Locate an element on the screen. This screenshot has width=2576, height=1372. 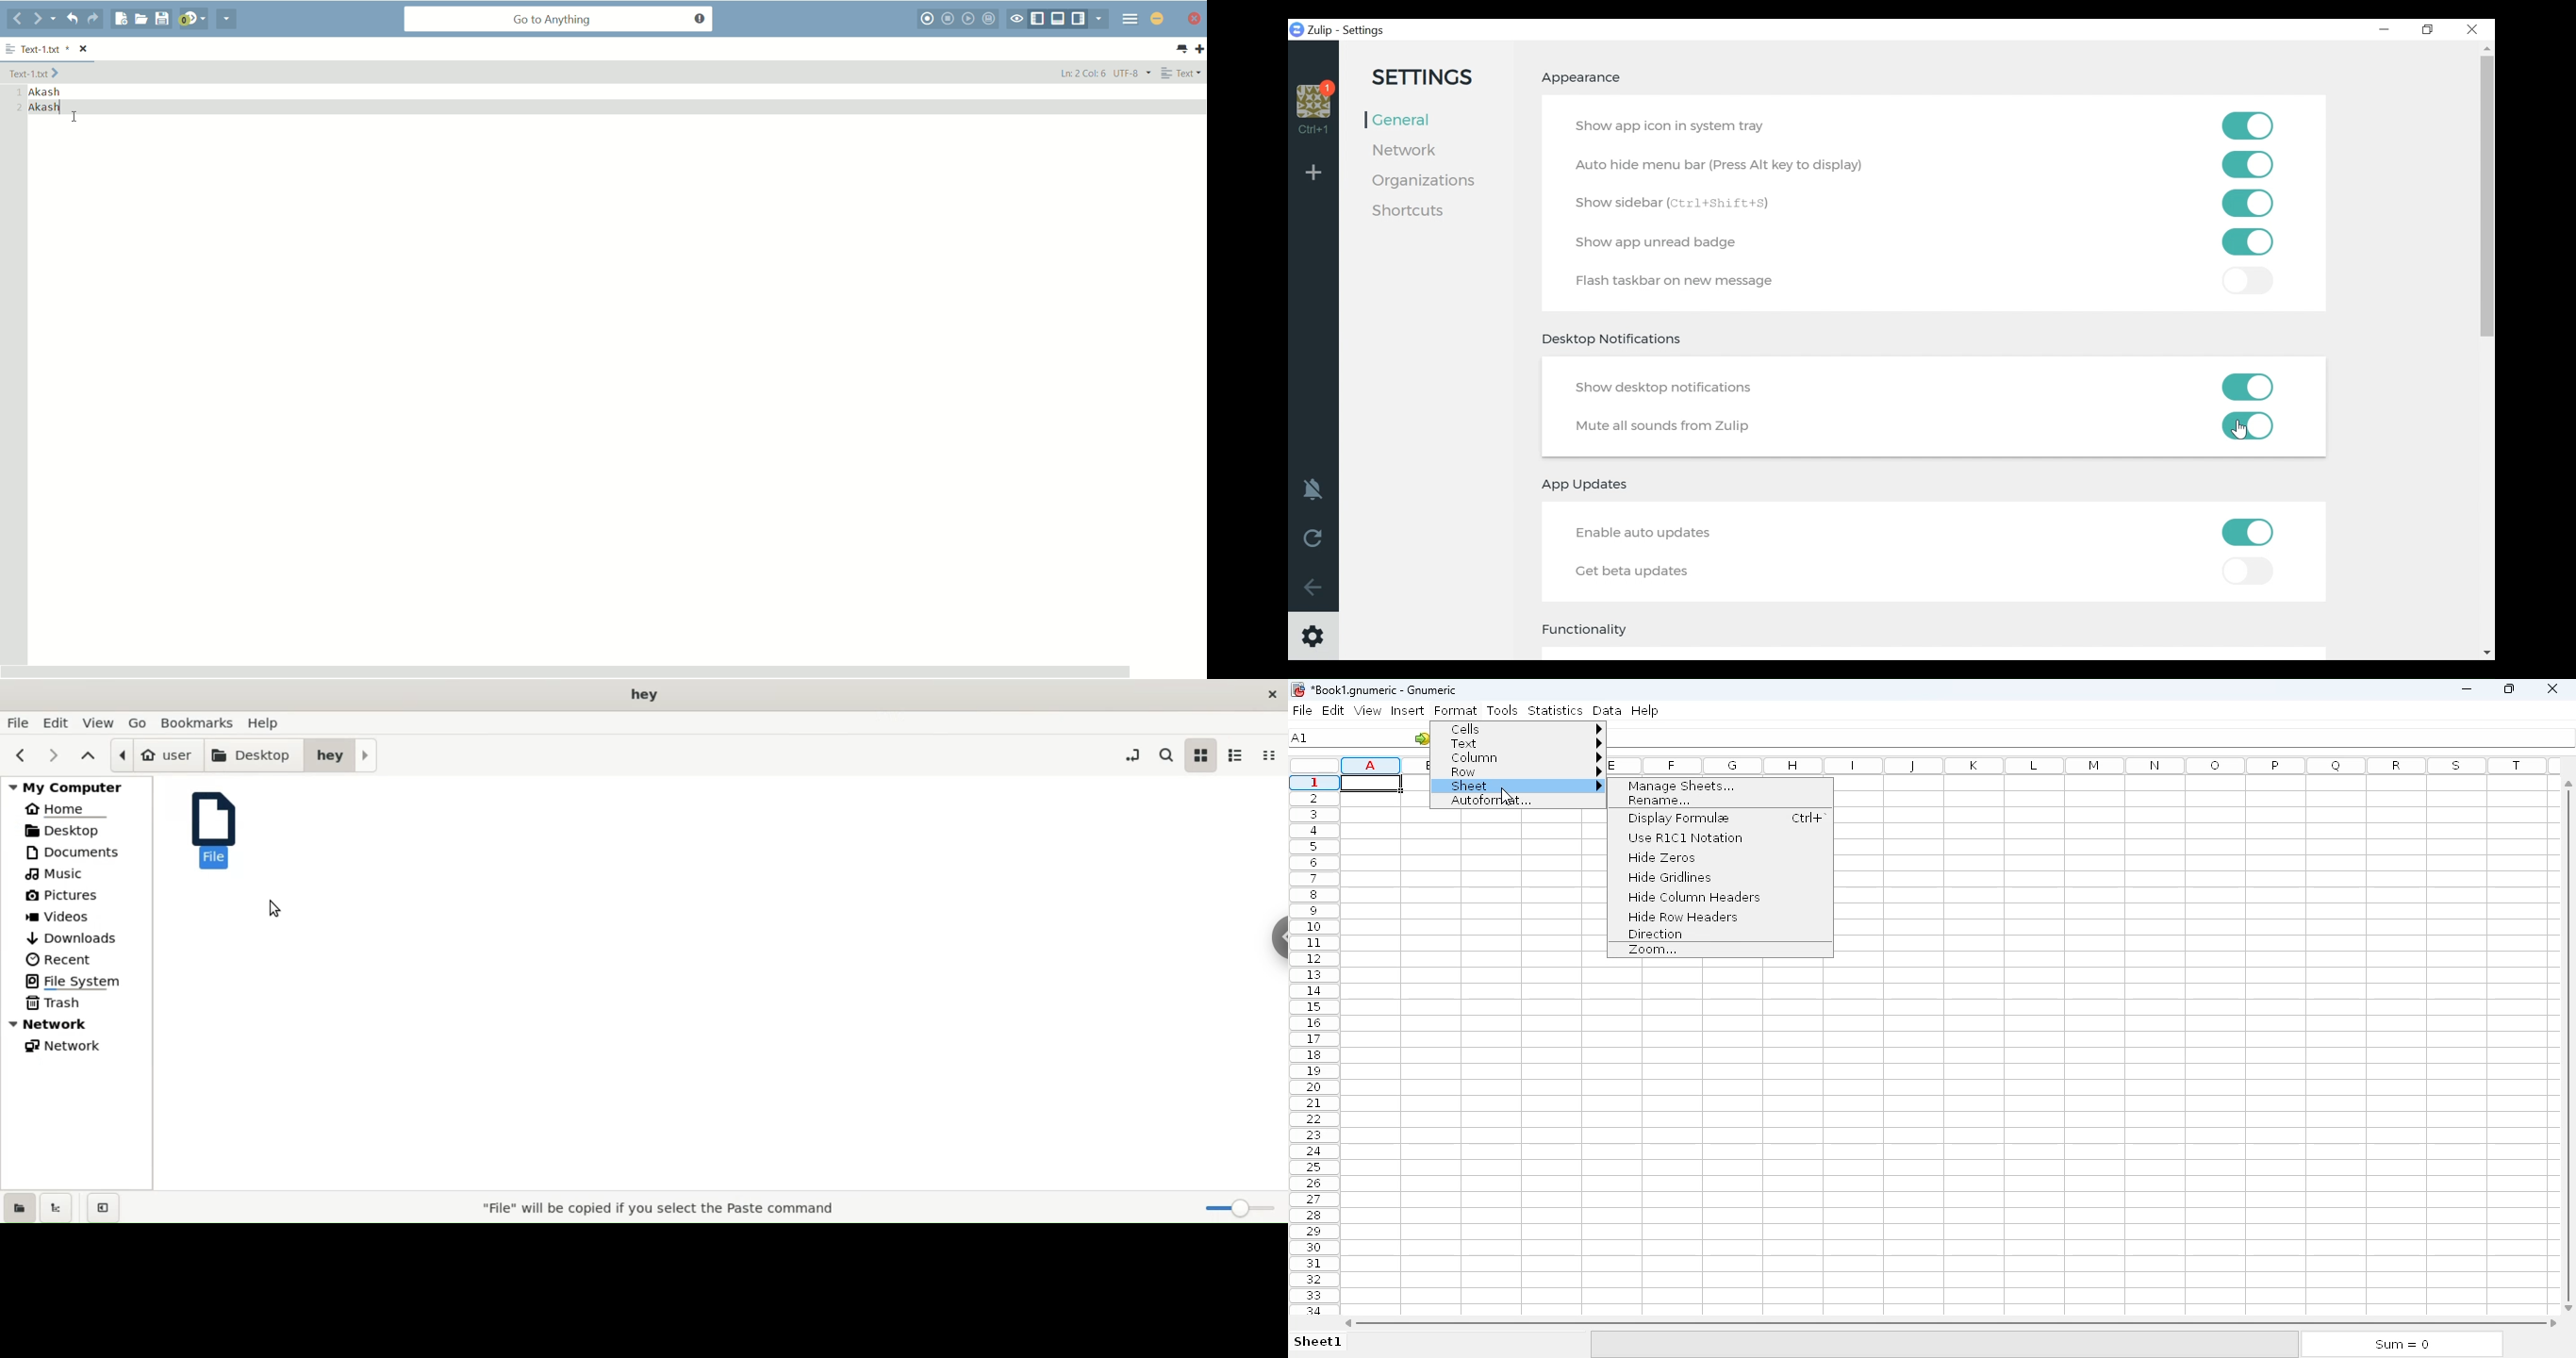
Mute all sounds from Zulip is located at coordinates (1666, 428).